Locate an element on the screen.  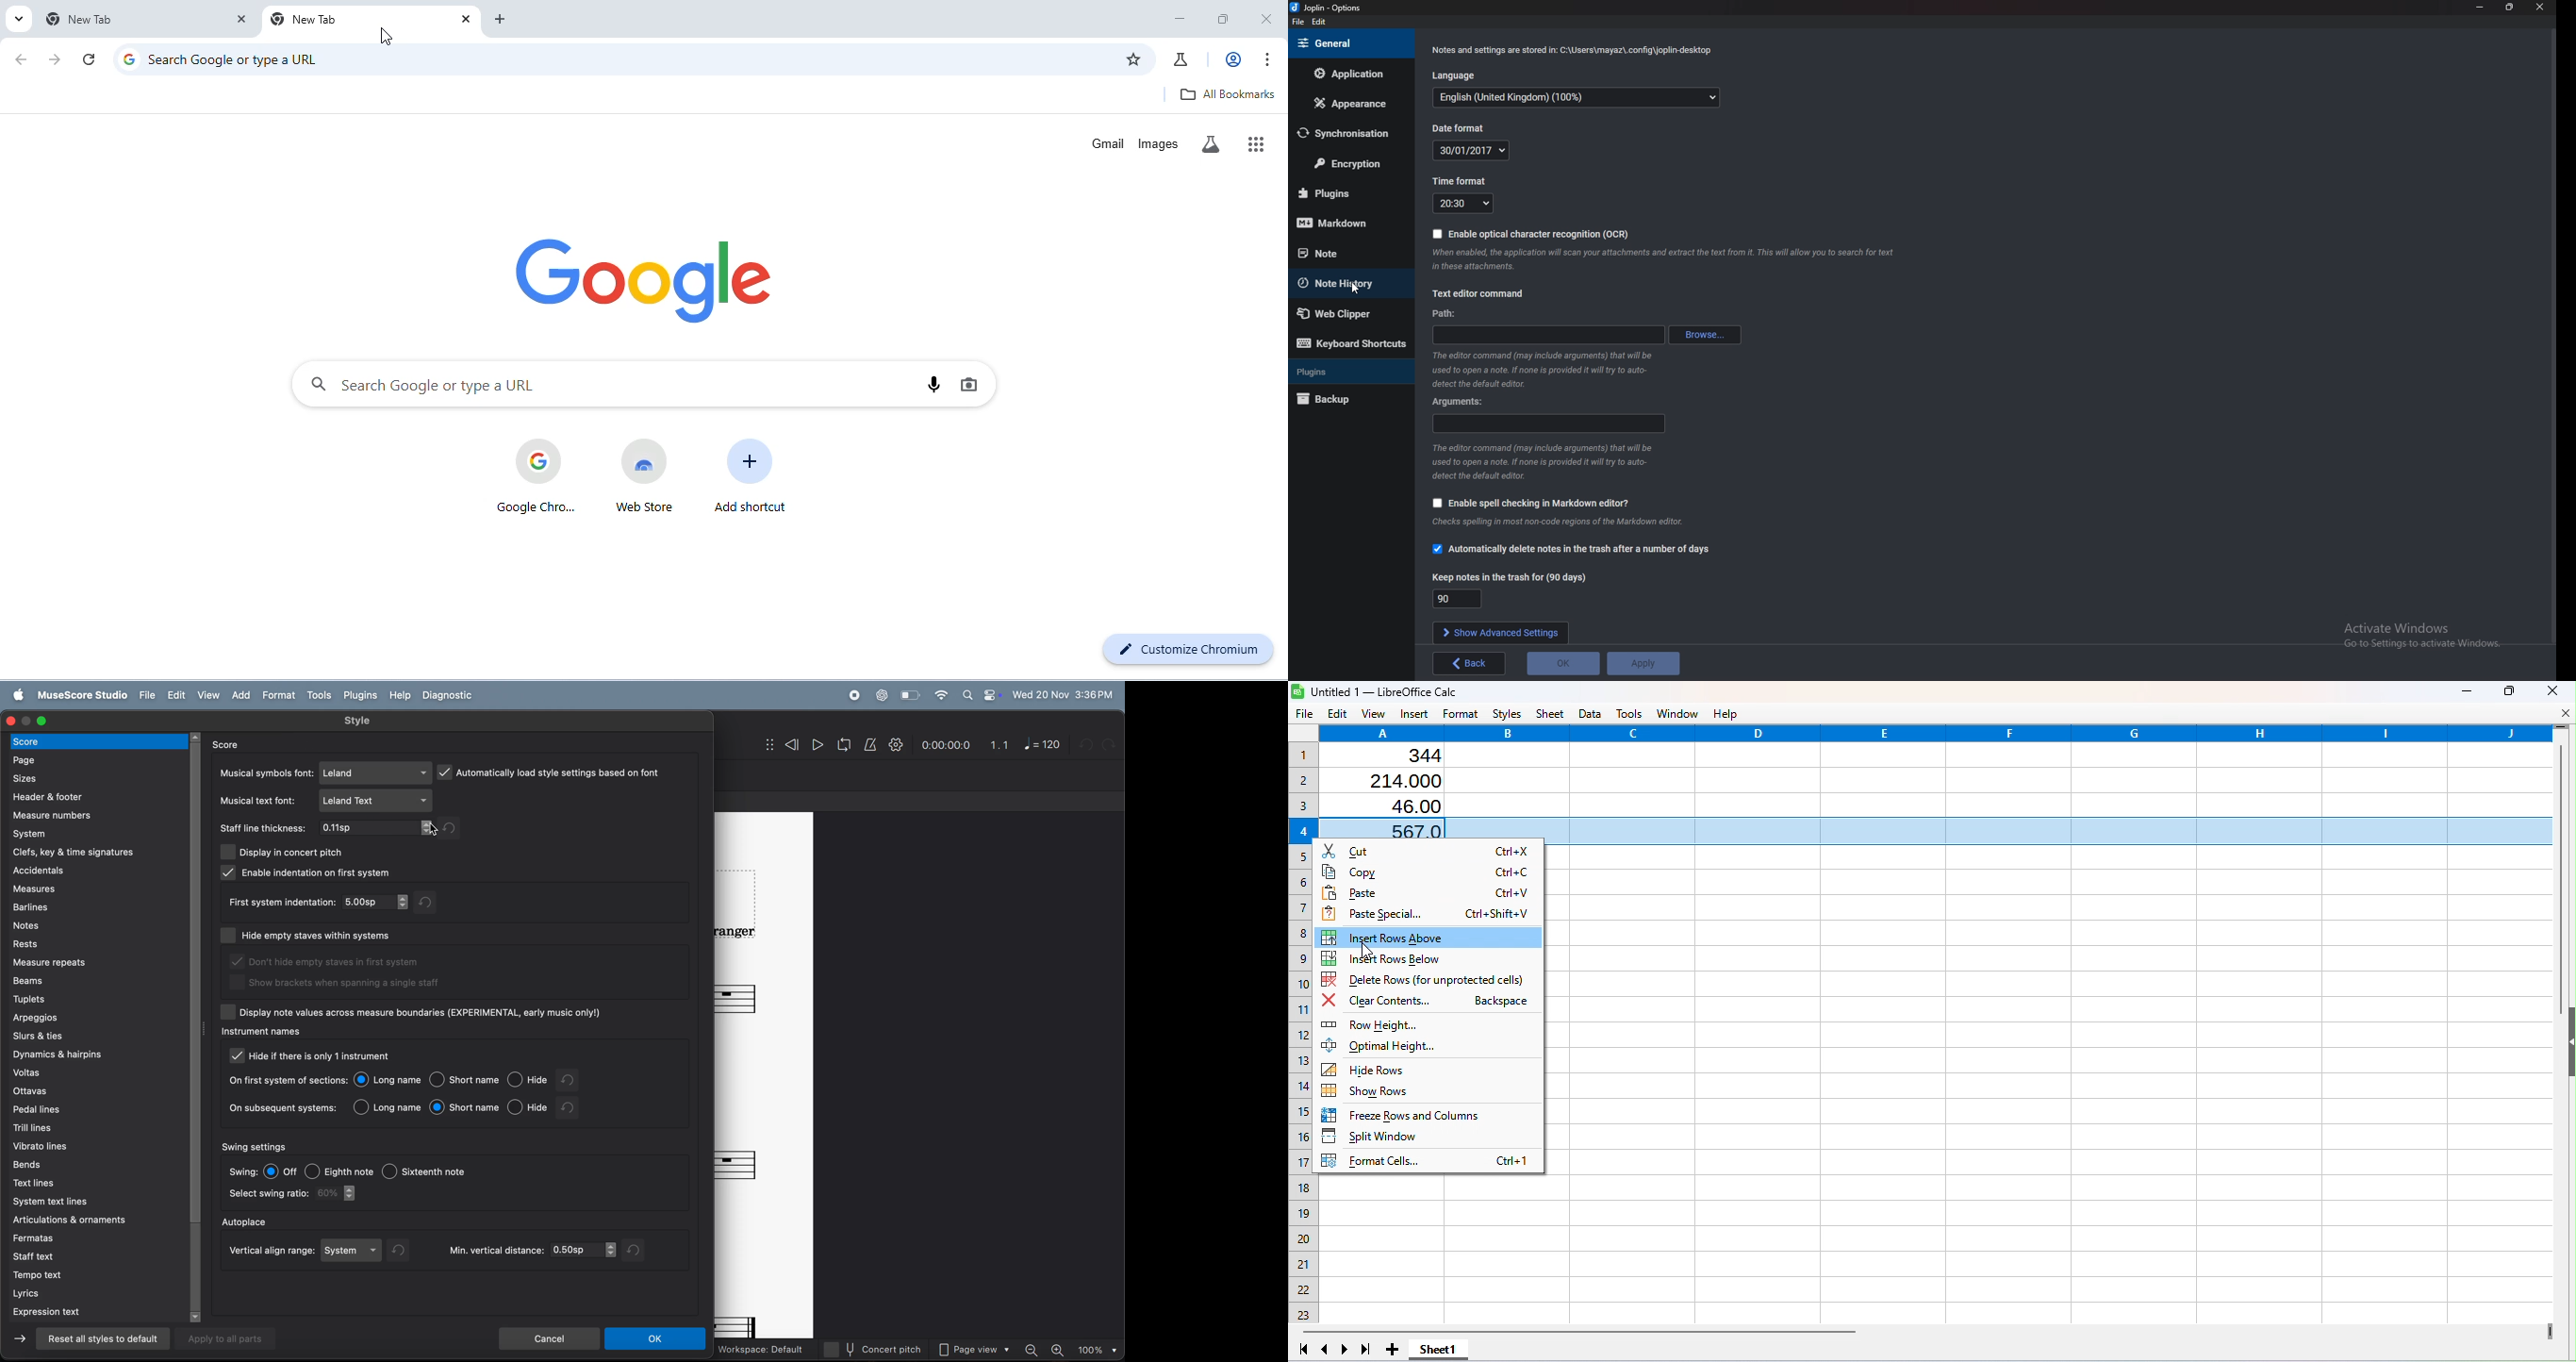
image search is located at coordinates (970, 384).